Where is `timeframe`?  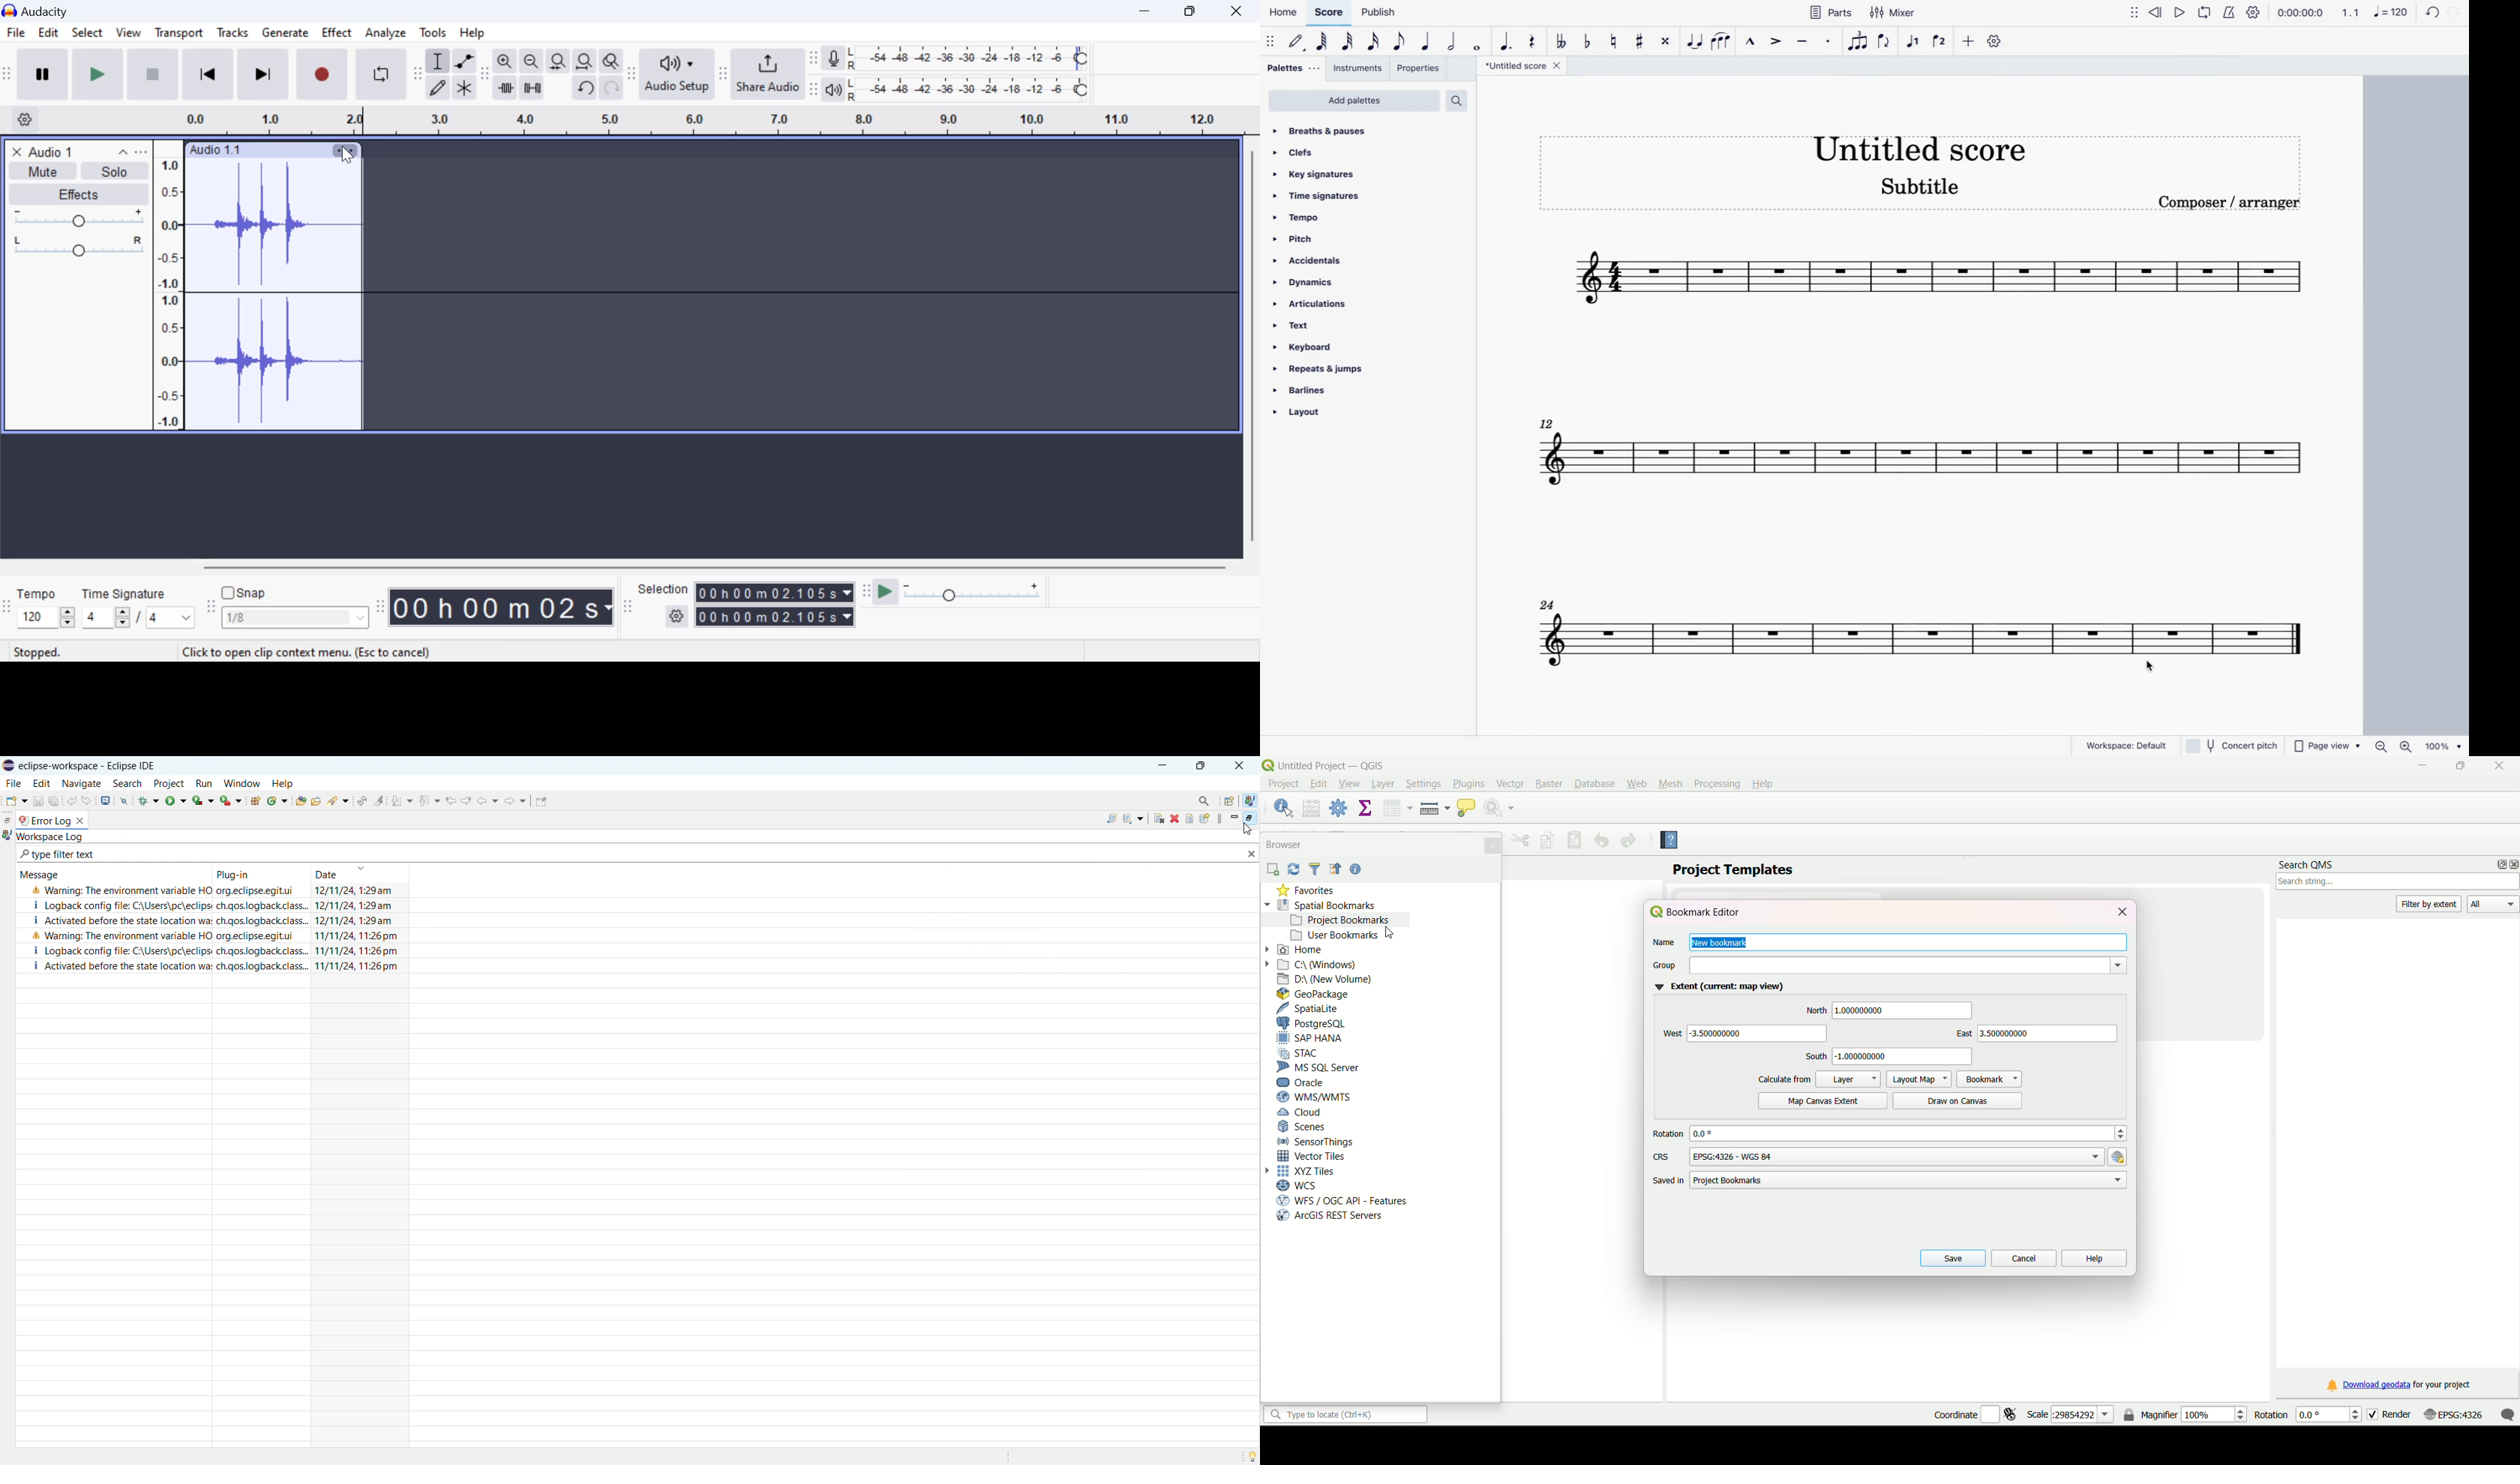
timeframe is located at coordinates (2305, 14).